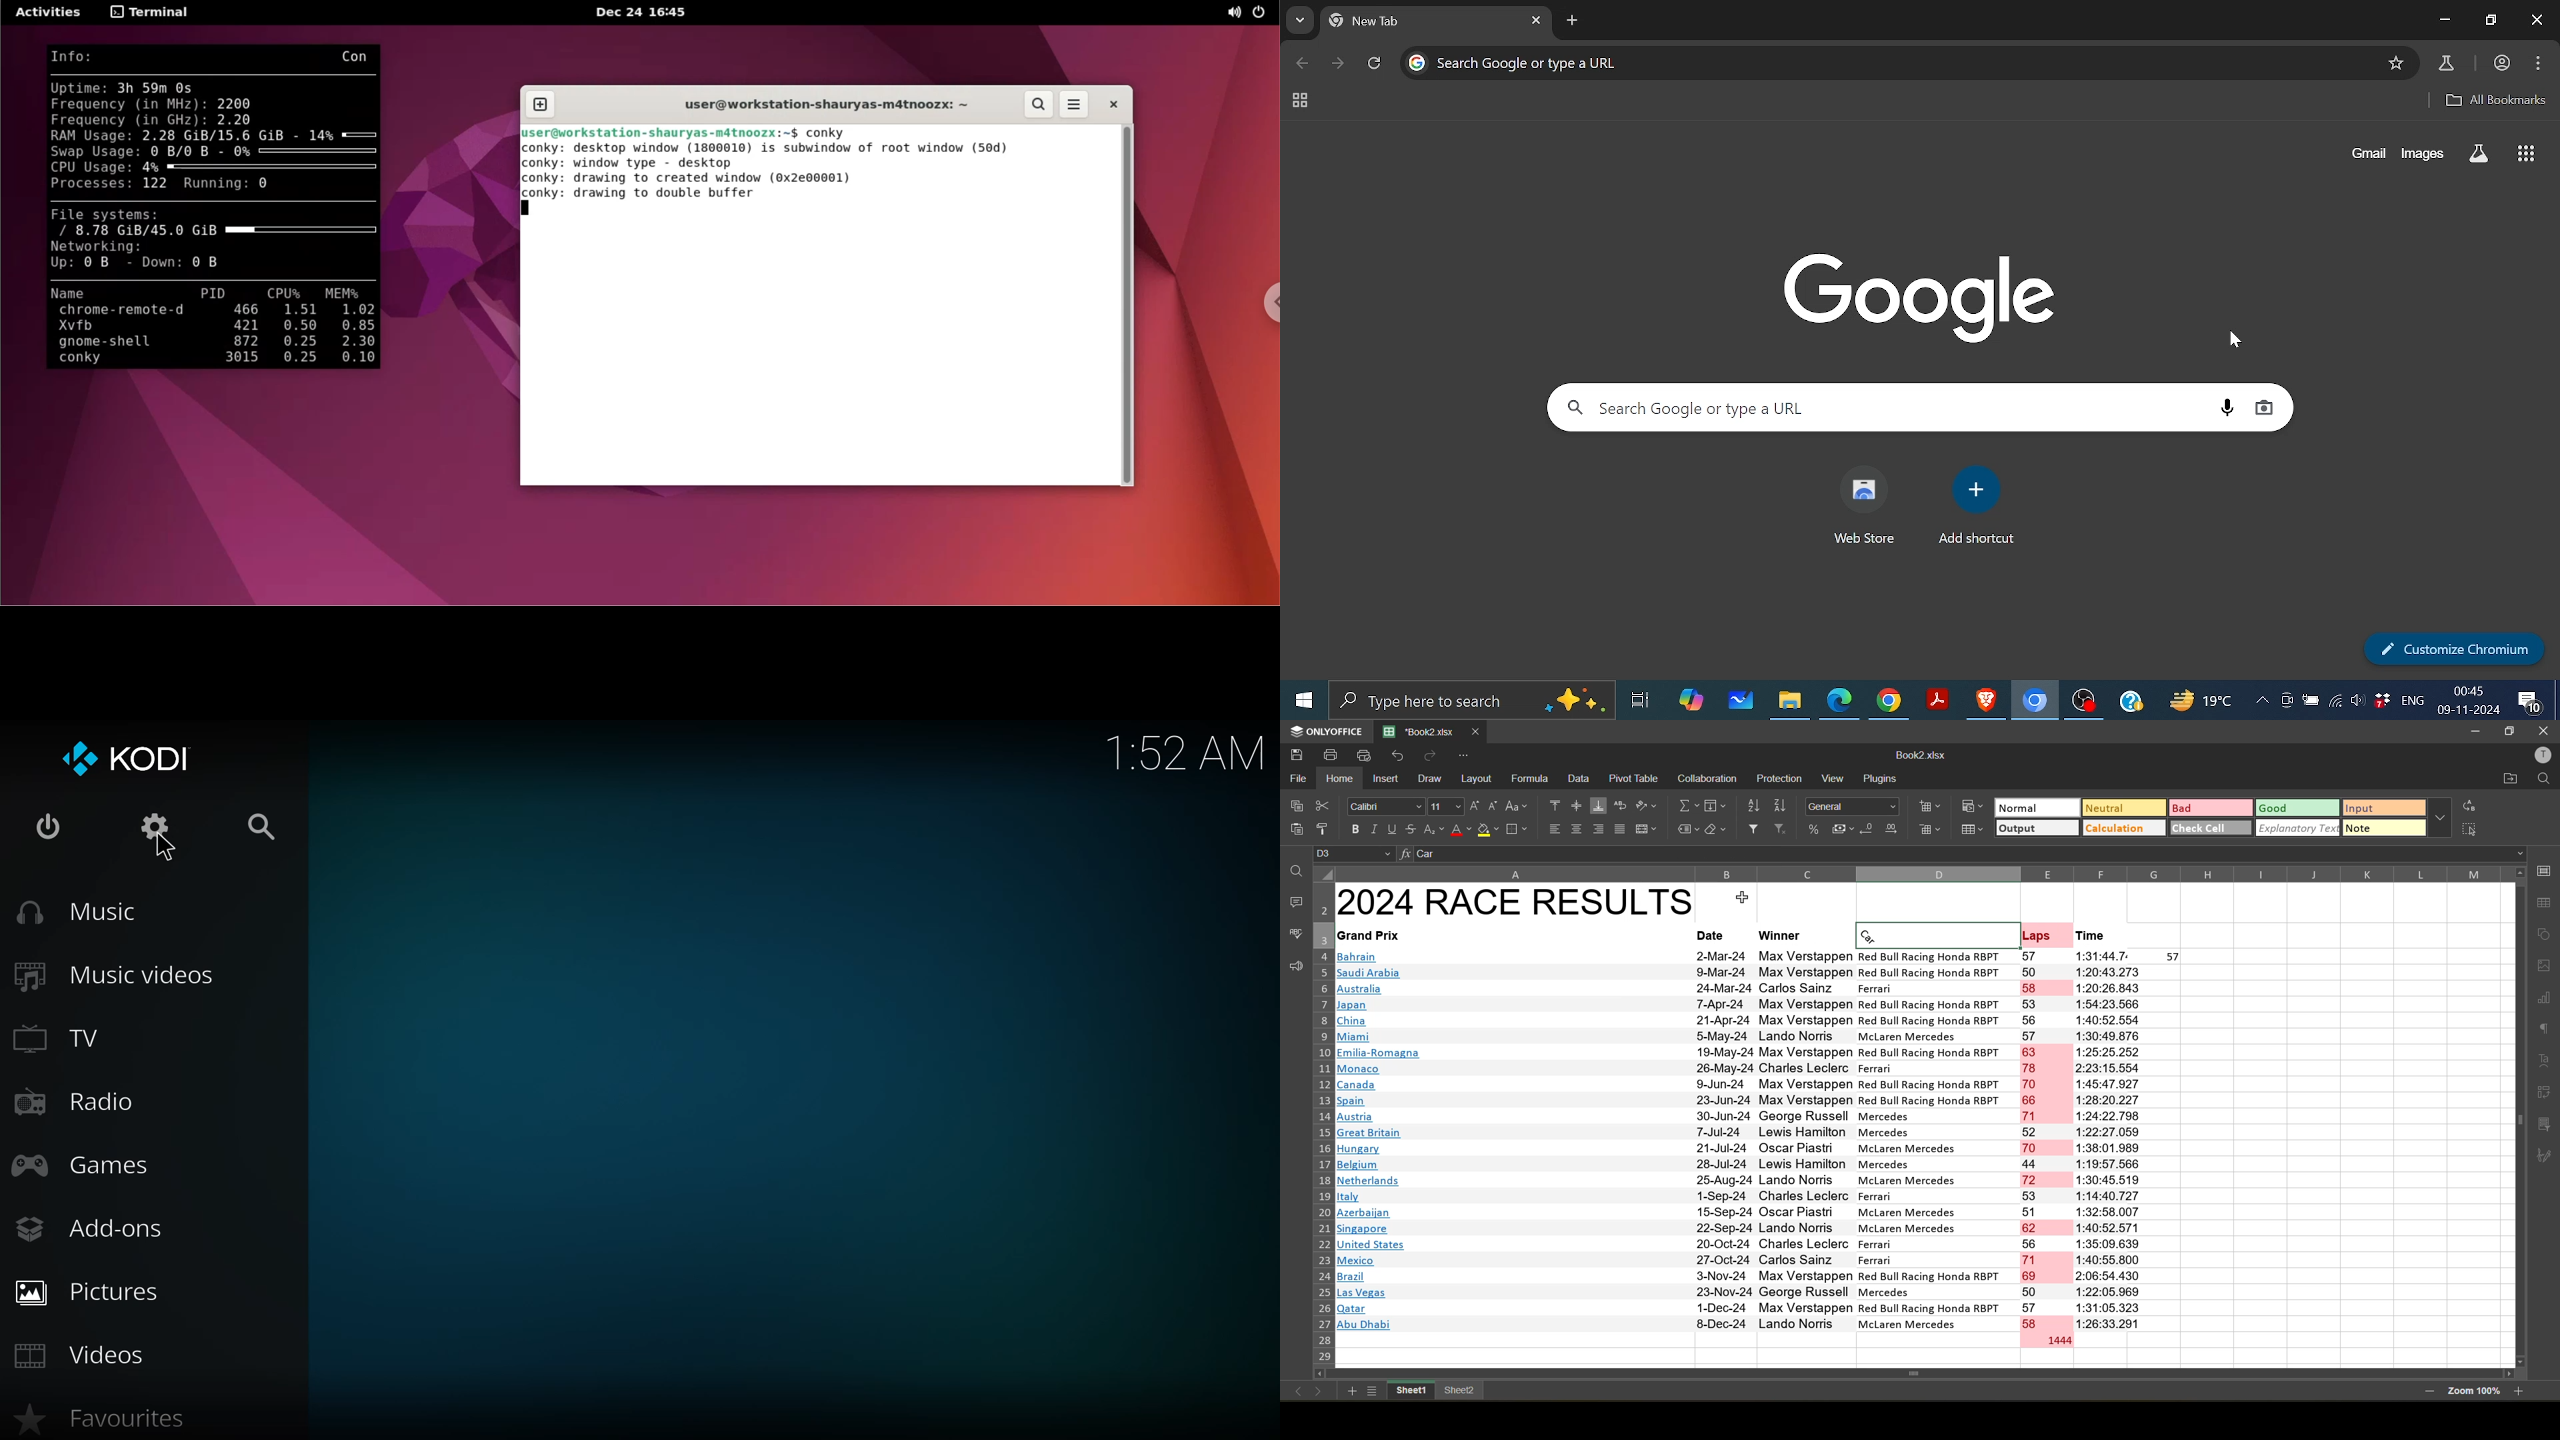  What do you see at coordinates (1475, 779) in the screenshot?
I see `layout` at bounding box center [1475, 779].